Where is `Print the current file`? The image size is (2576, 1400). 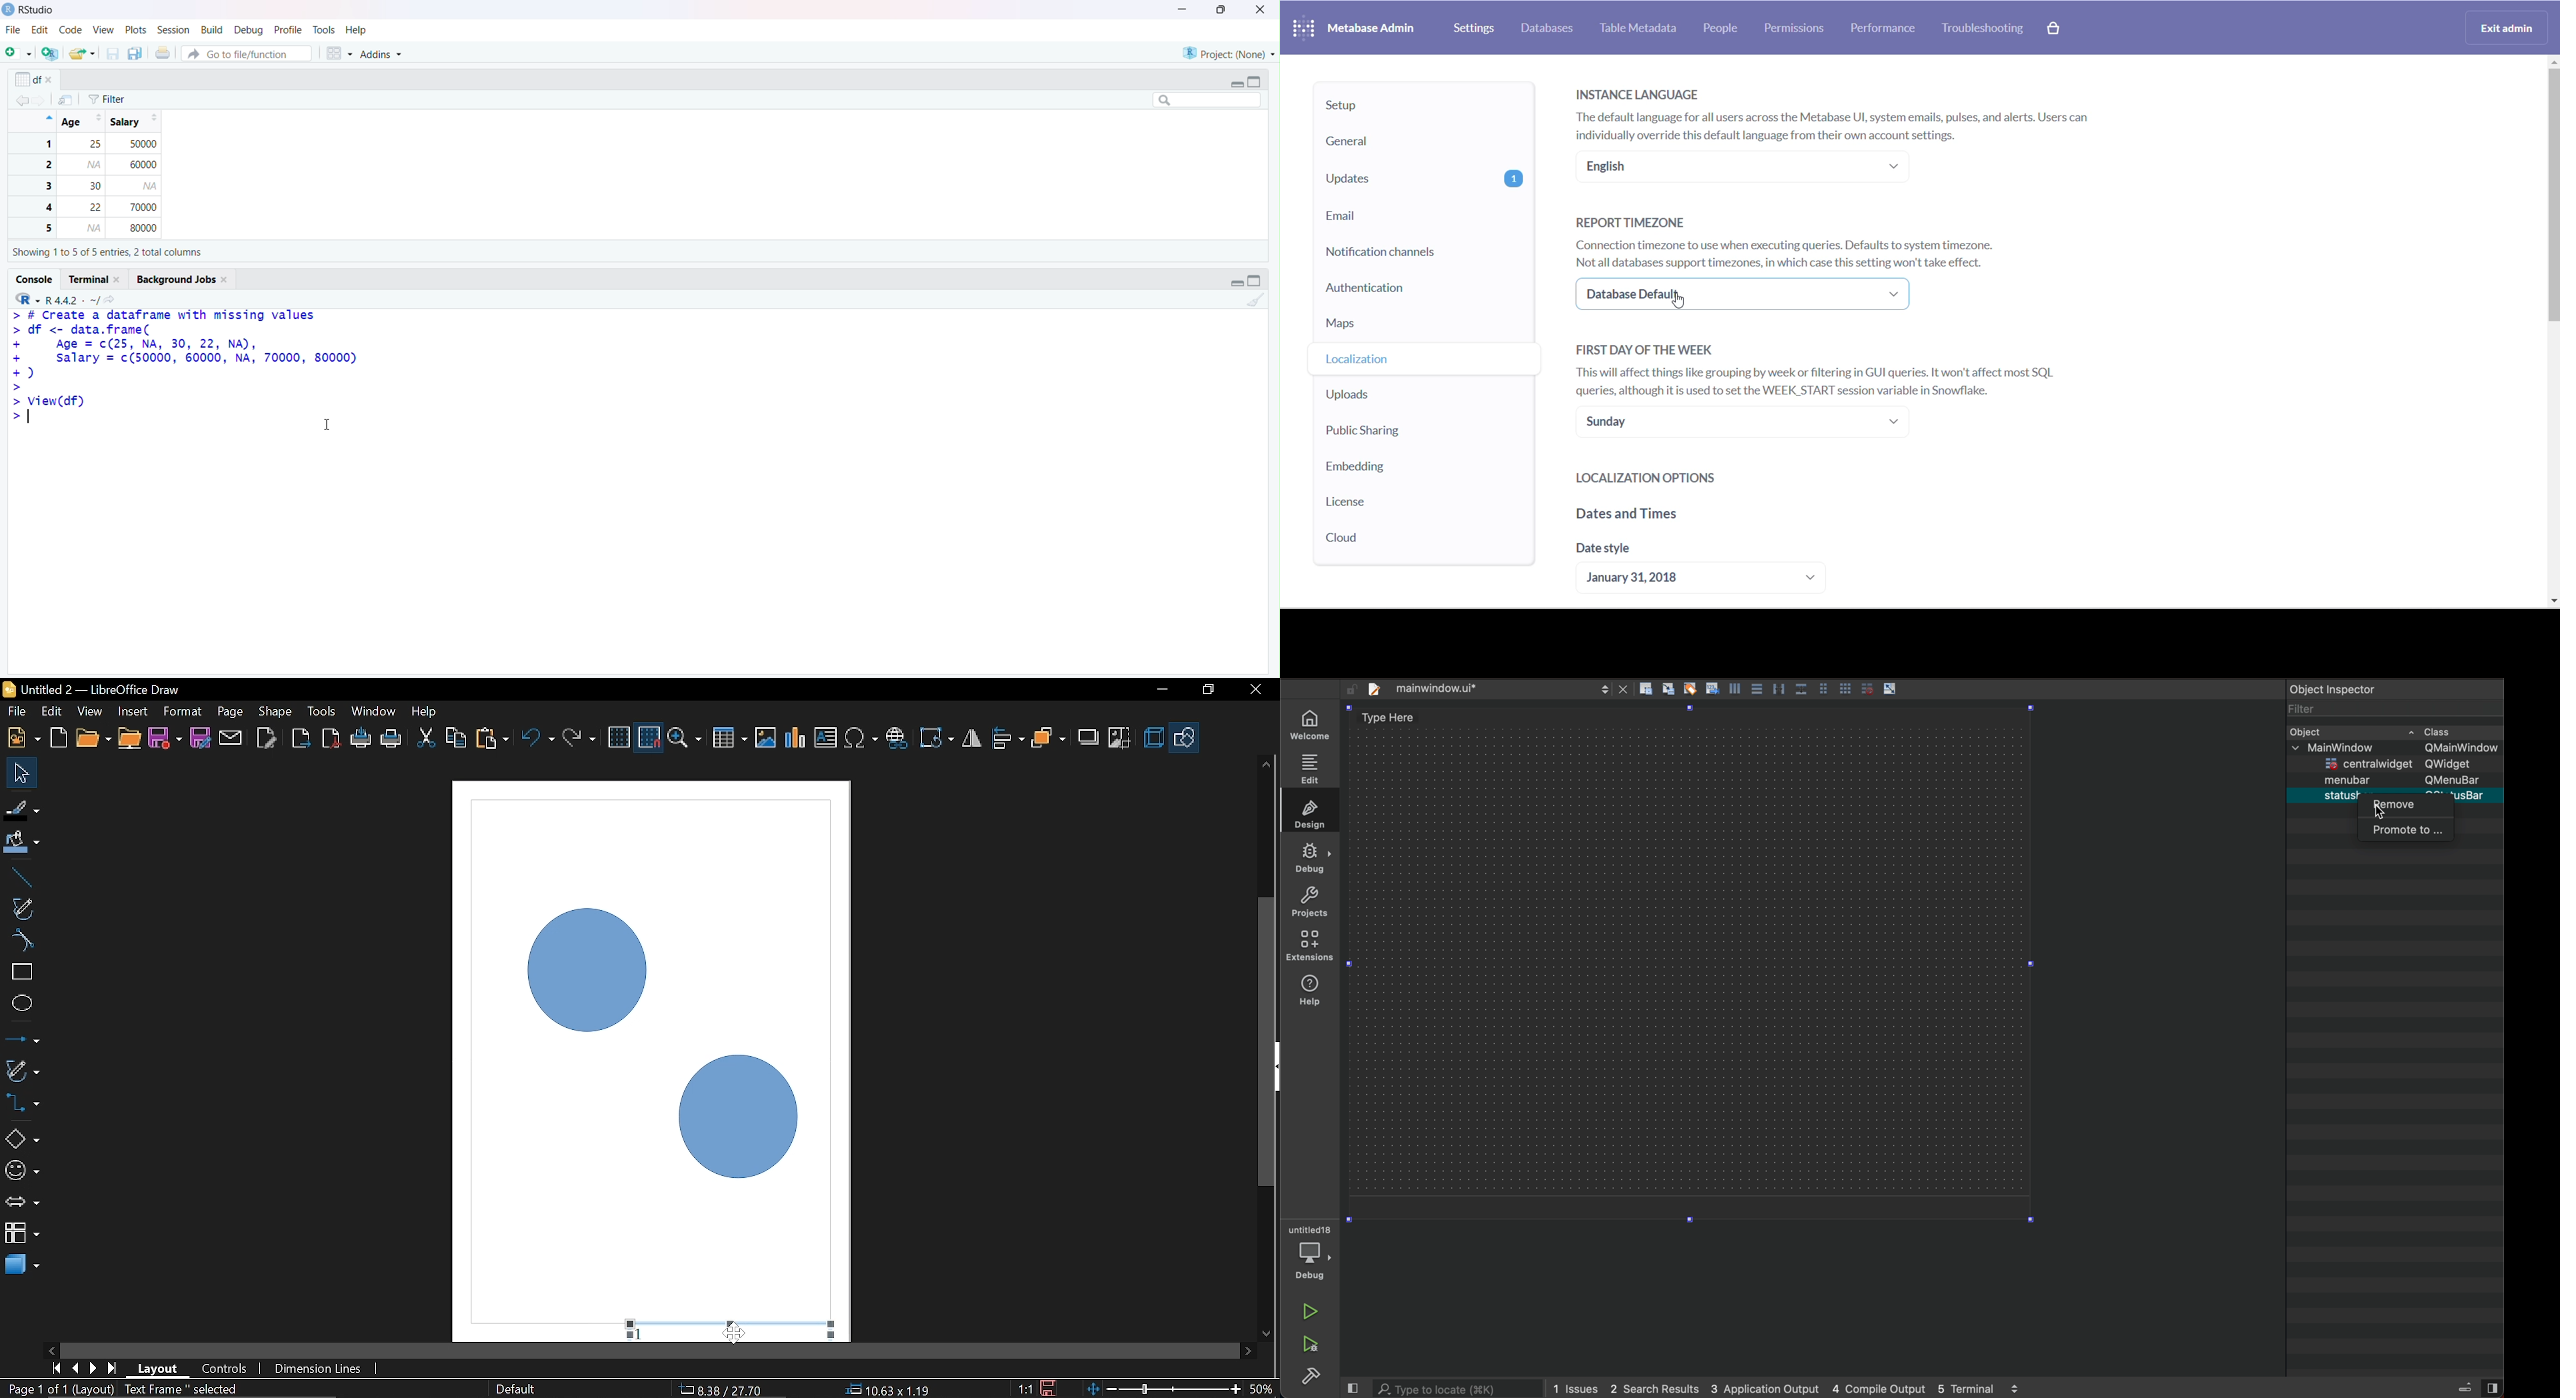 Print the current file is located at coordinates (163, 51).